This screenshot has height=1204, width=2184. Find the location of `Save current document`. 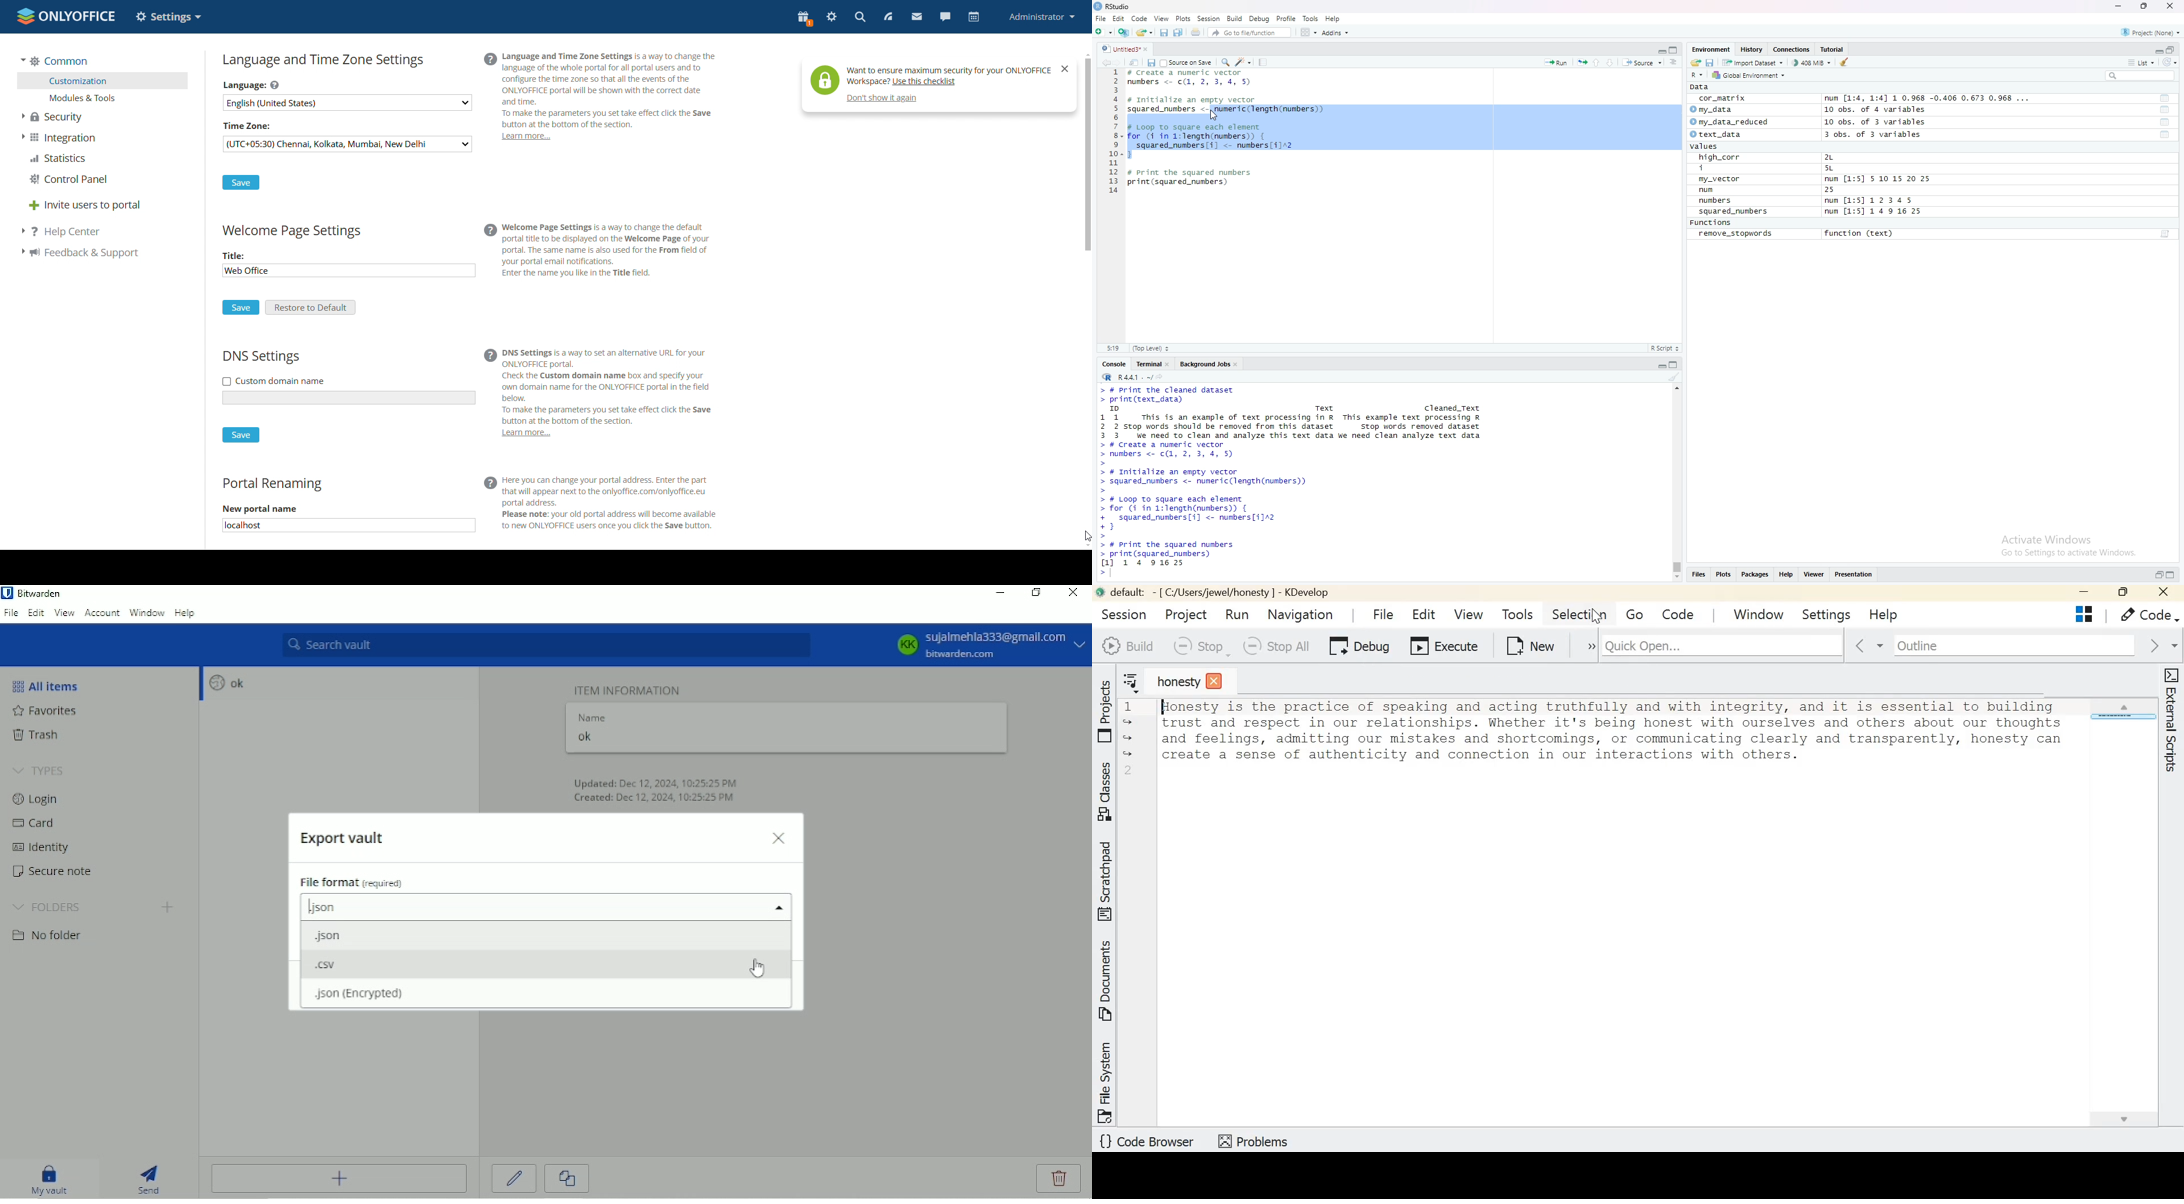

Save current document is located at coordinates (1164, 31).